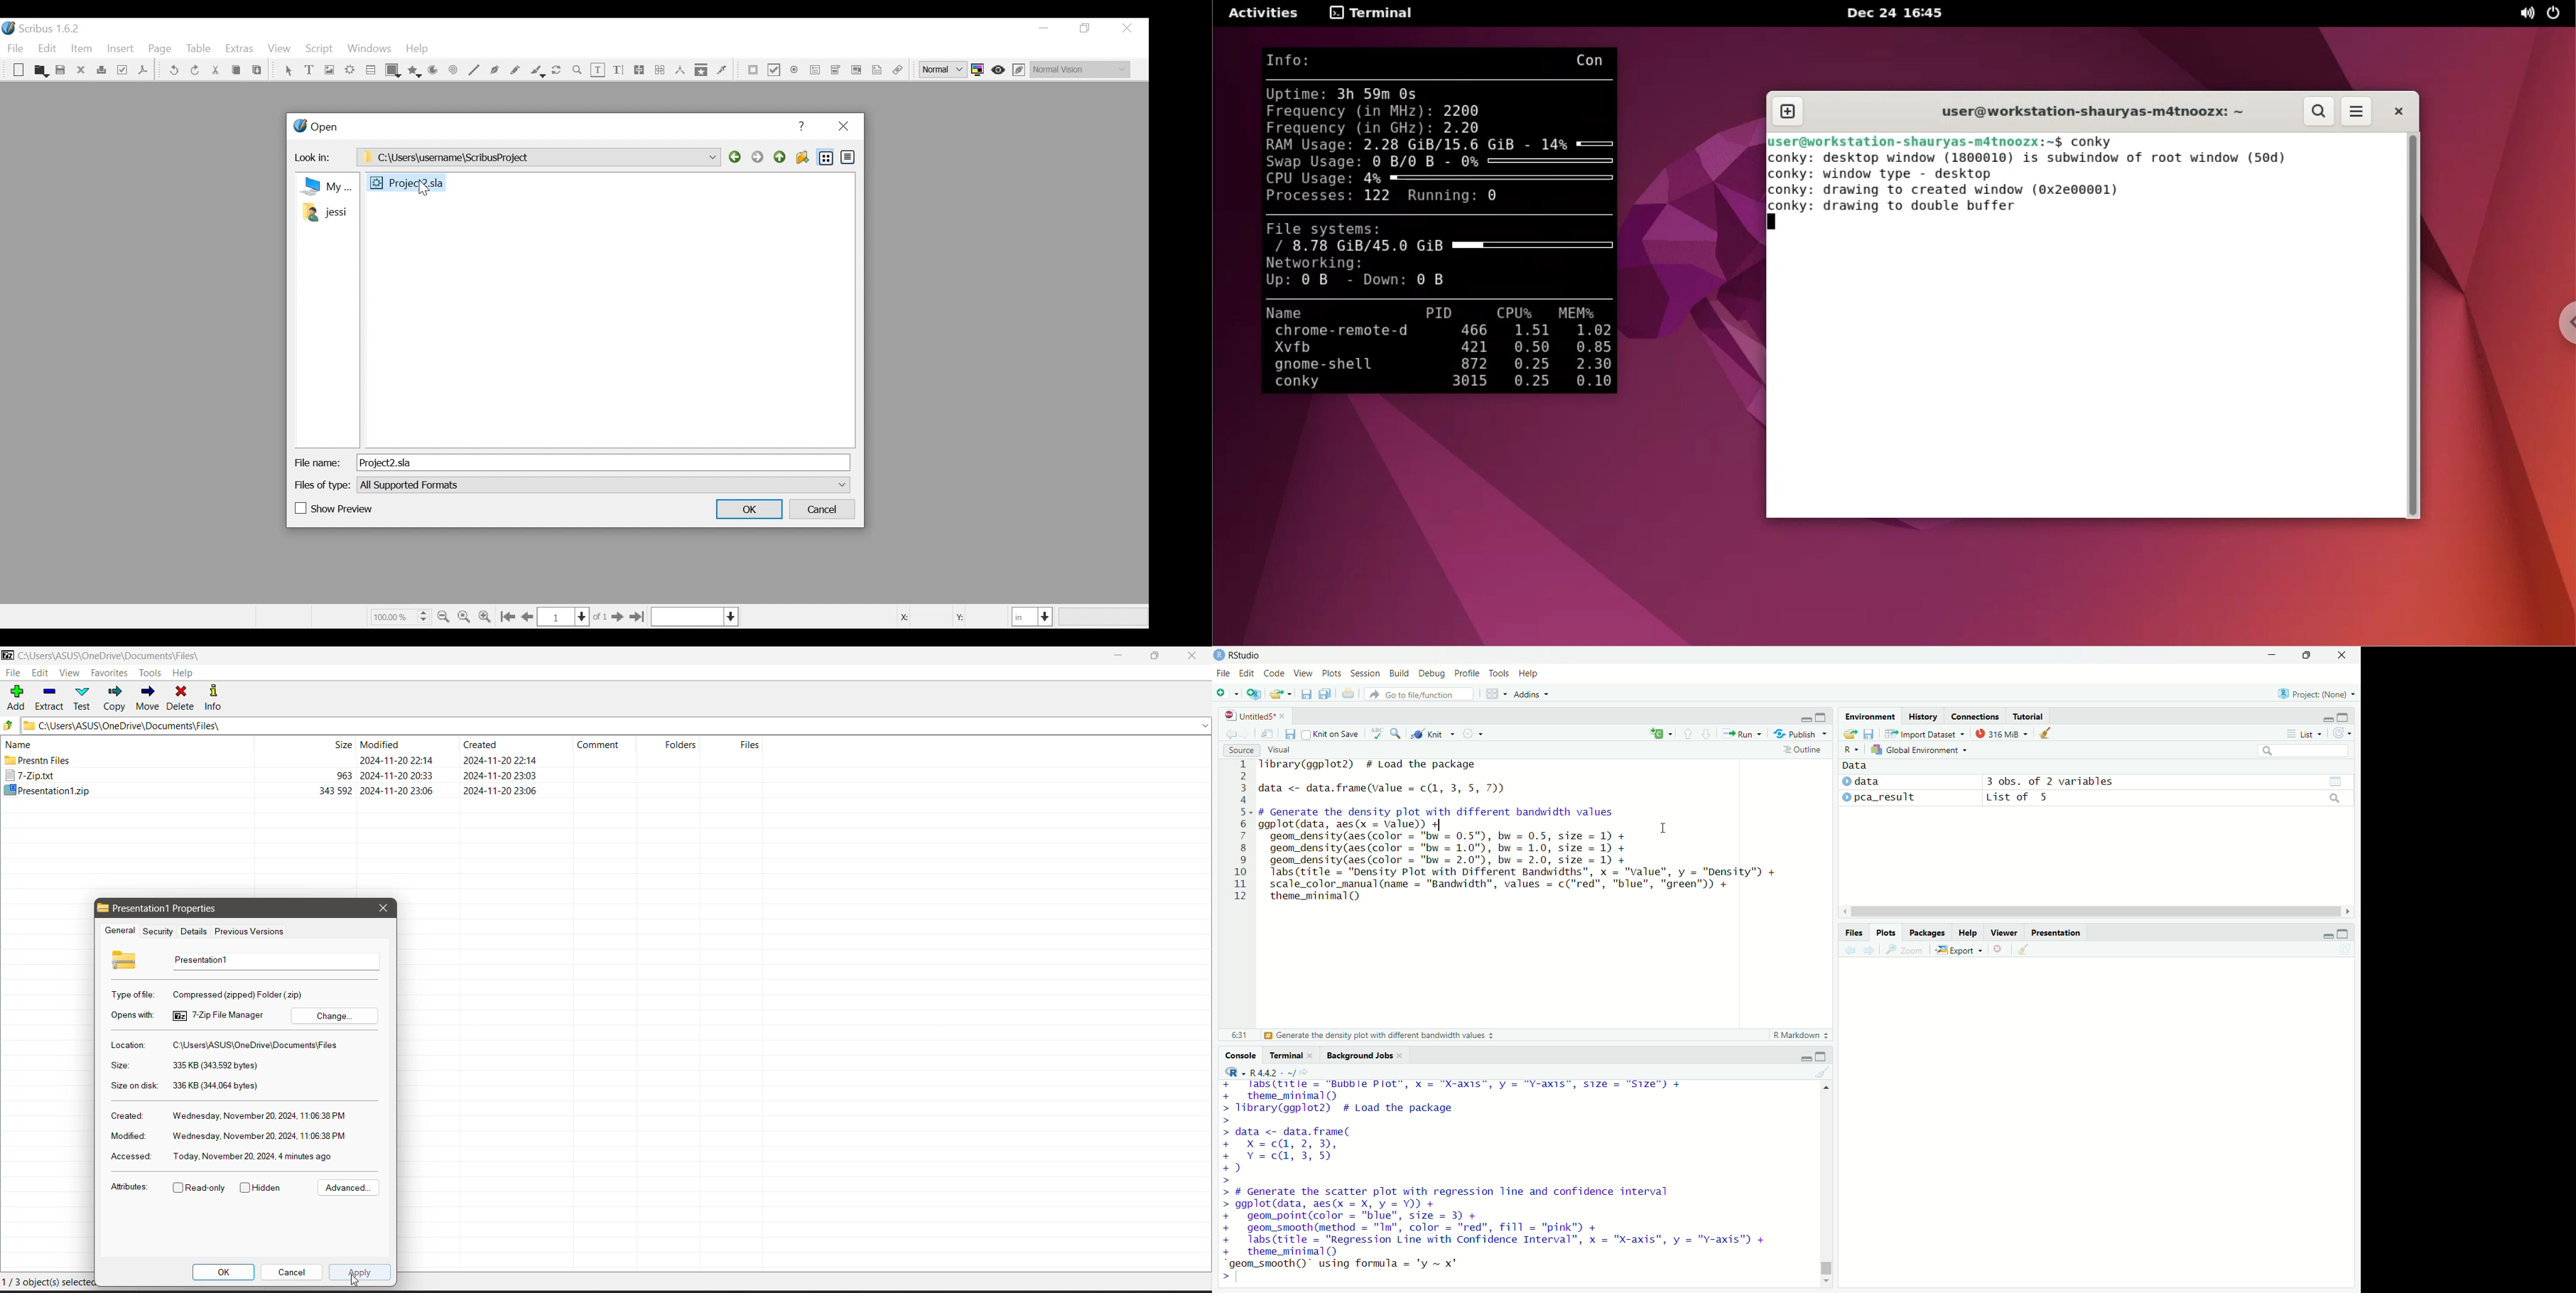 The height and width of the screenshot is (1316, 2576). Describe the element at coordinates (1869, 950) in the screenshot. I see `Next plot` at that location.